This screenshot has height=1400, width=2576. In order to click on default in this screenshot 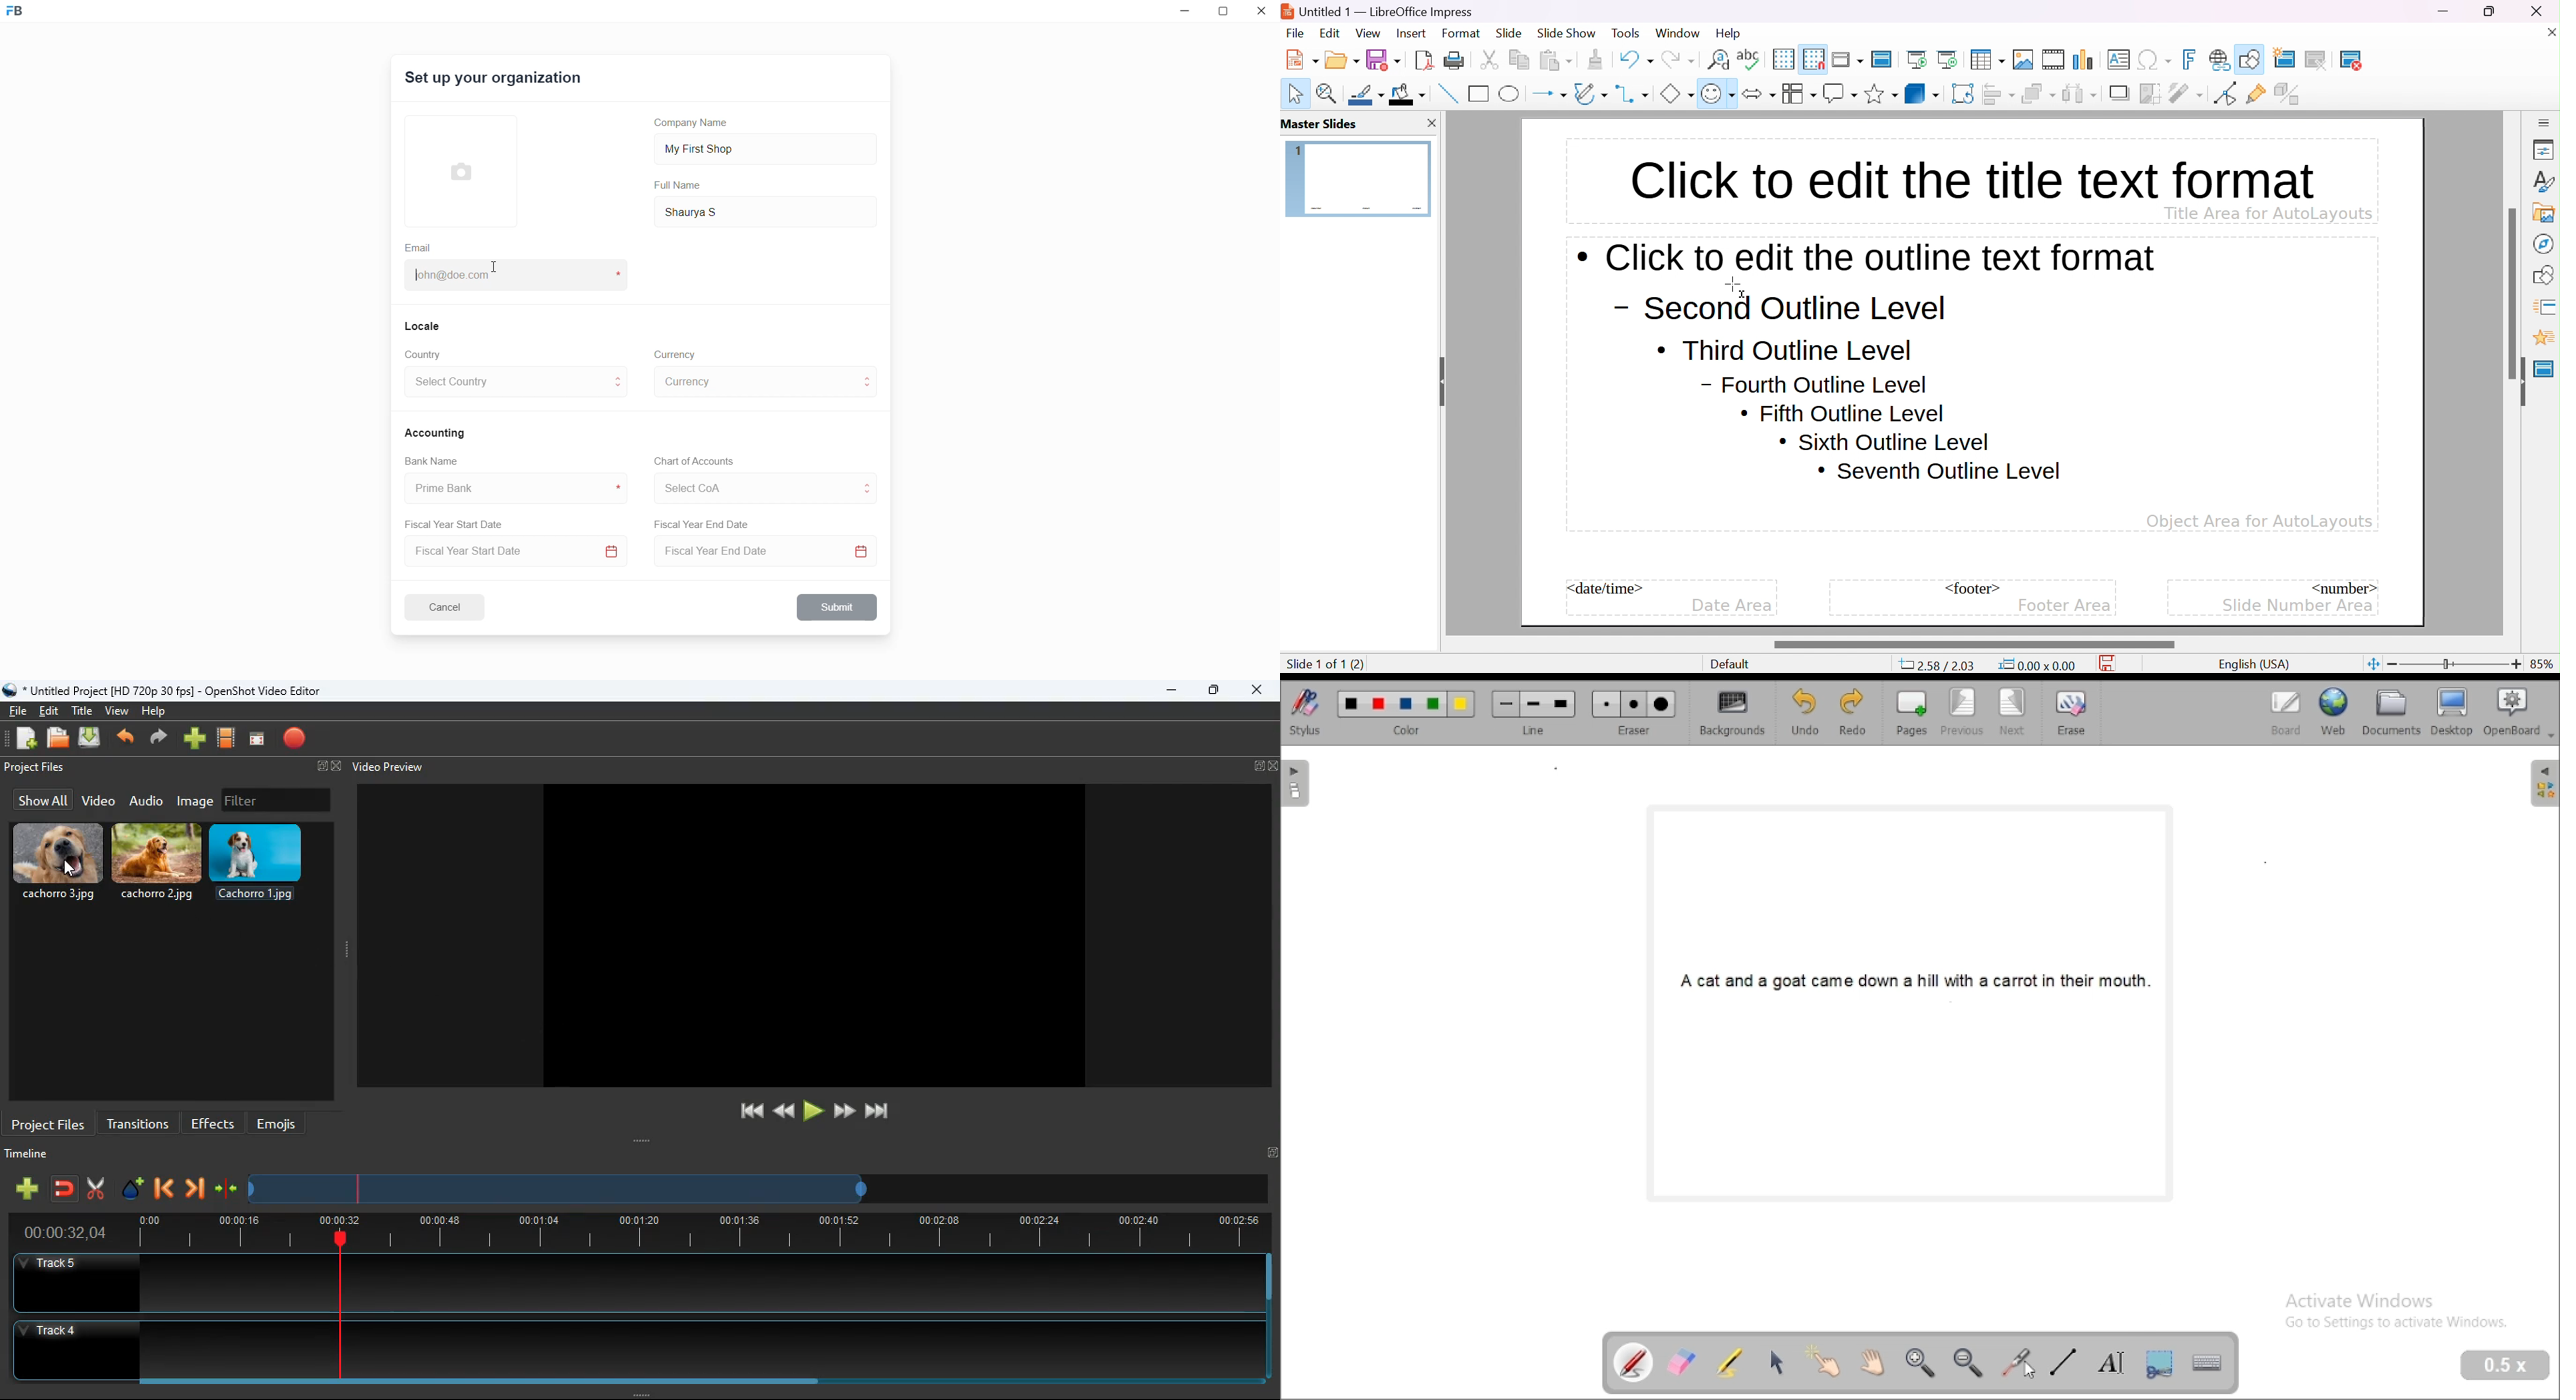, I will do `click(1734, 665)`.